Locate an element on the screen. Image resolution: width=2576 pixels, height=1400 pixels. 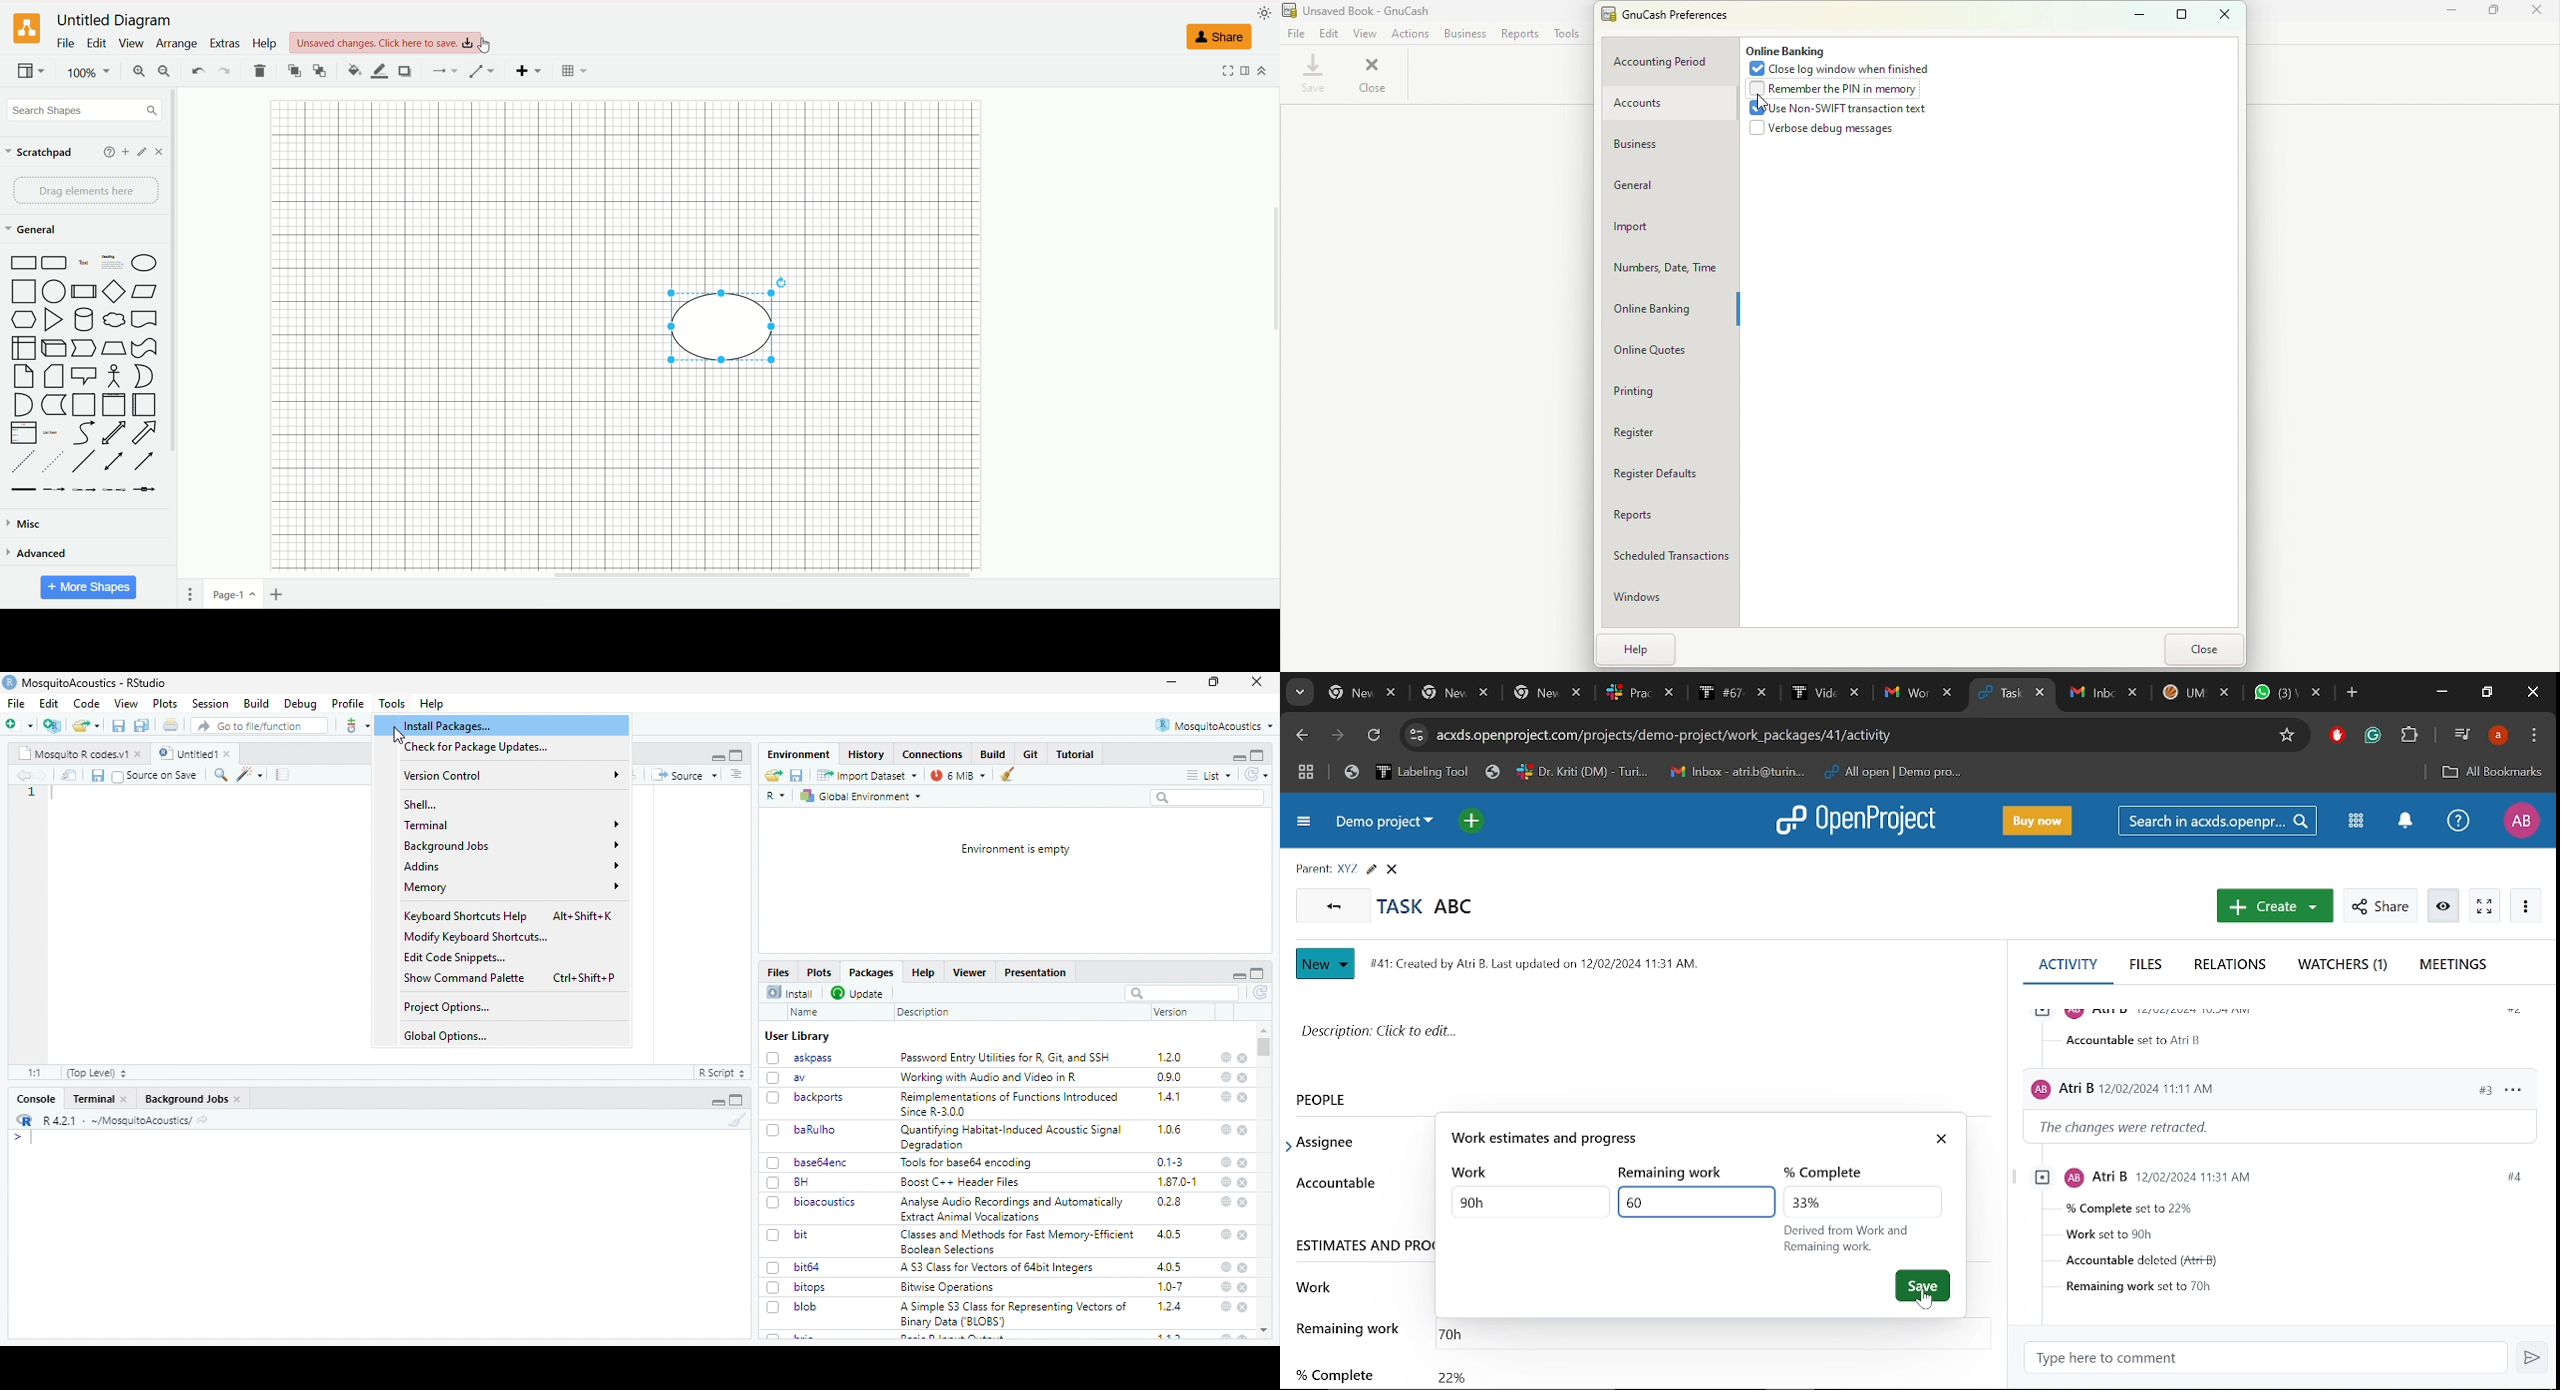
BH is located at coordinates (801, 1183).